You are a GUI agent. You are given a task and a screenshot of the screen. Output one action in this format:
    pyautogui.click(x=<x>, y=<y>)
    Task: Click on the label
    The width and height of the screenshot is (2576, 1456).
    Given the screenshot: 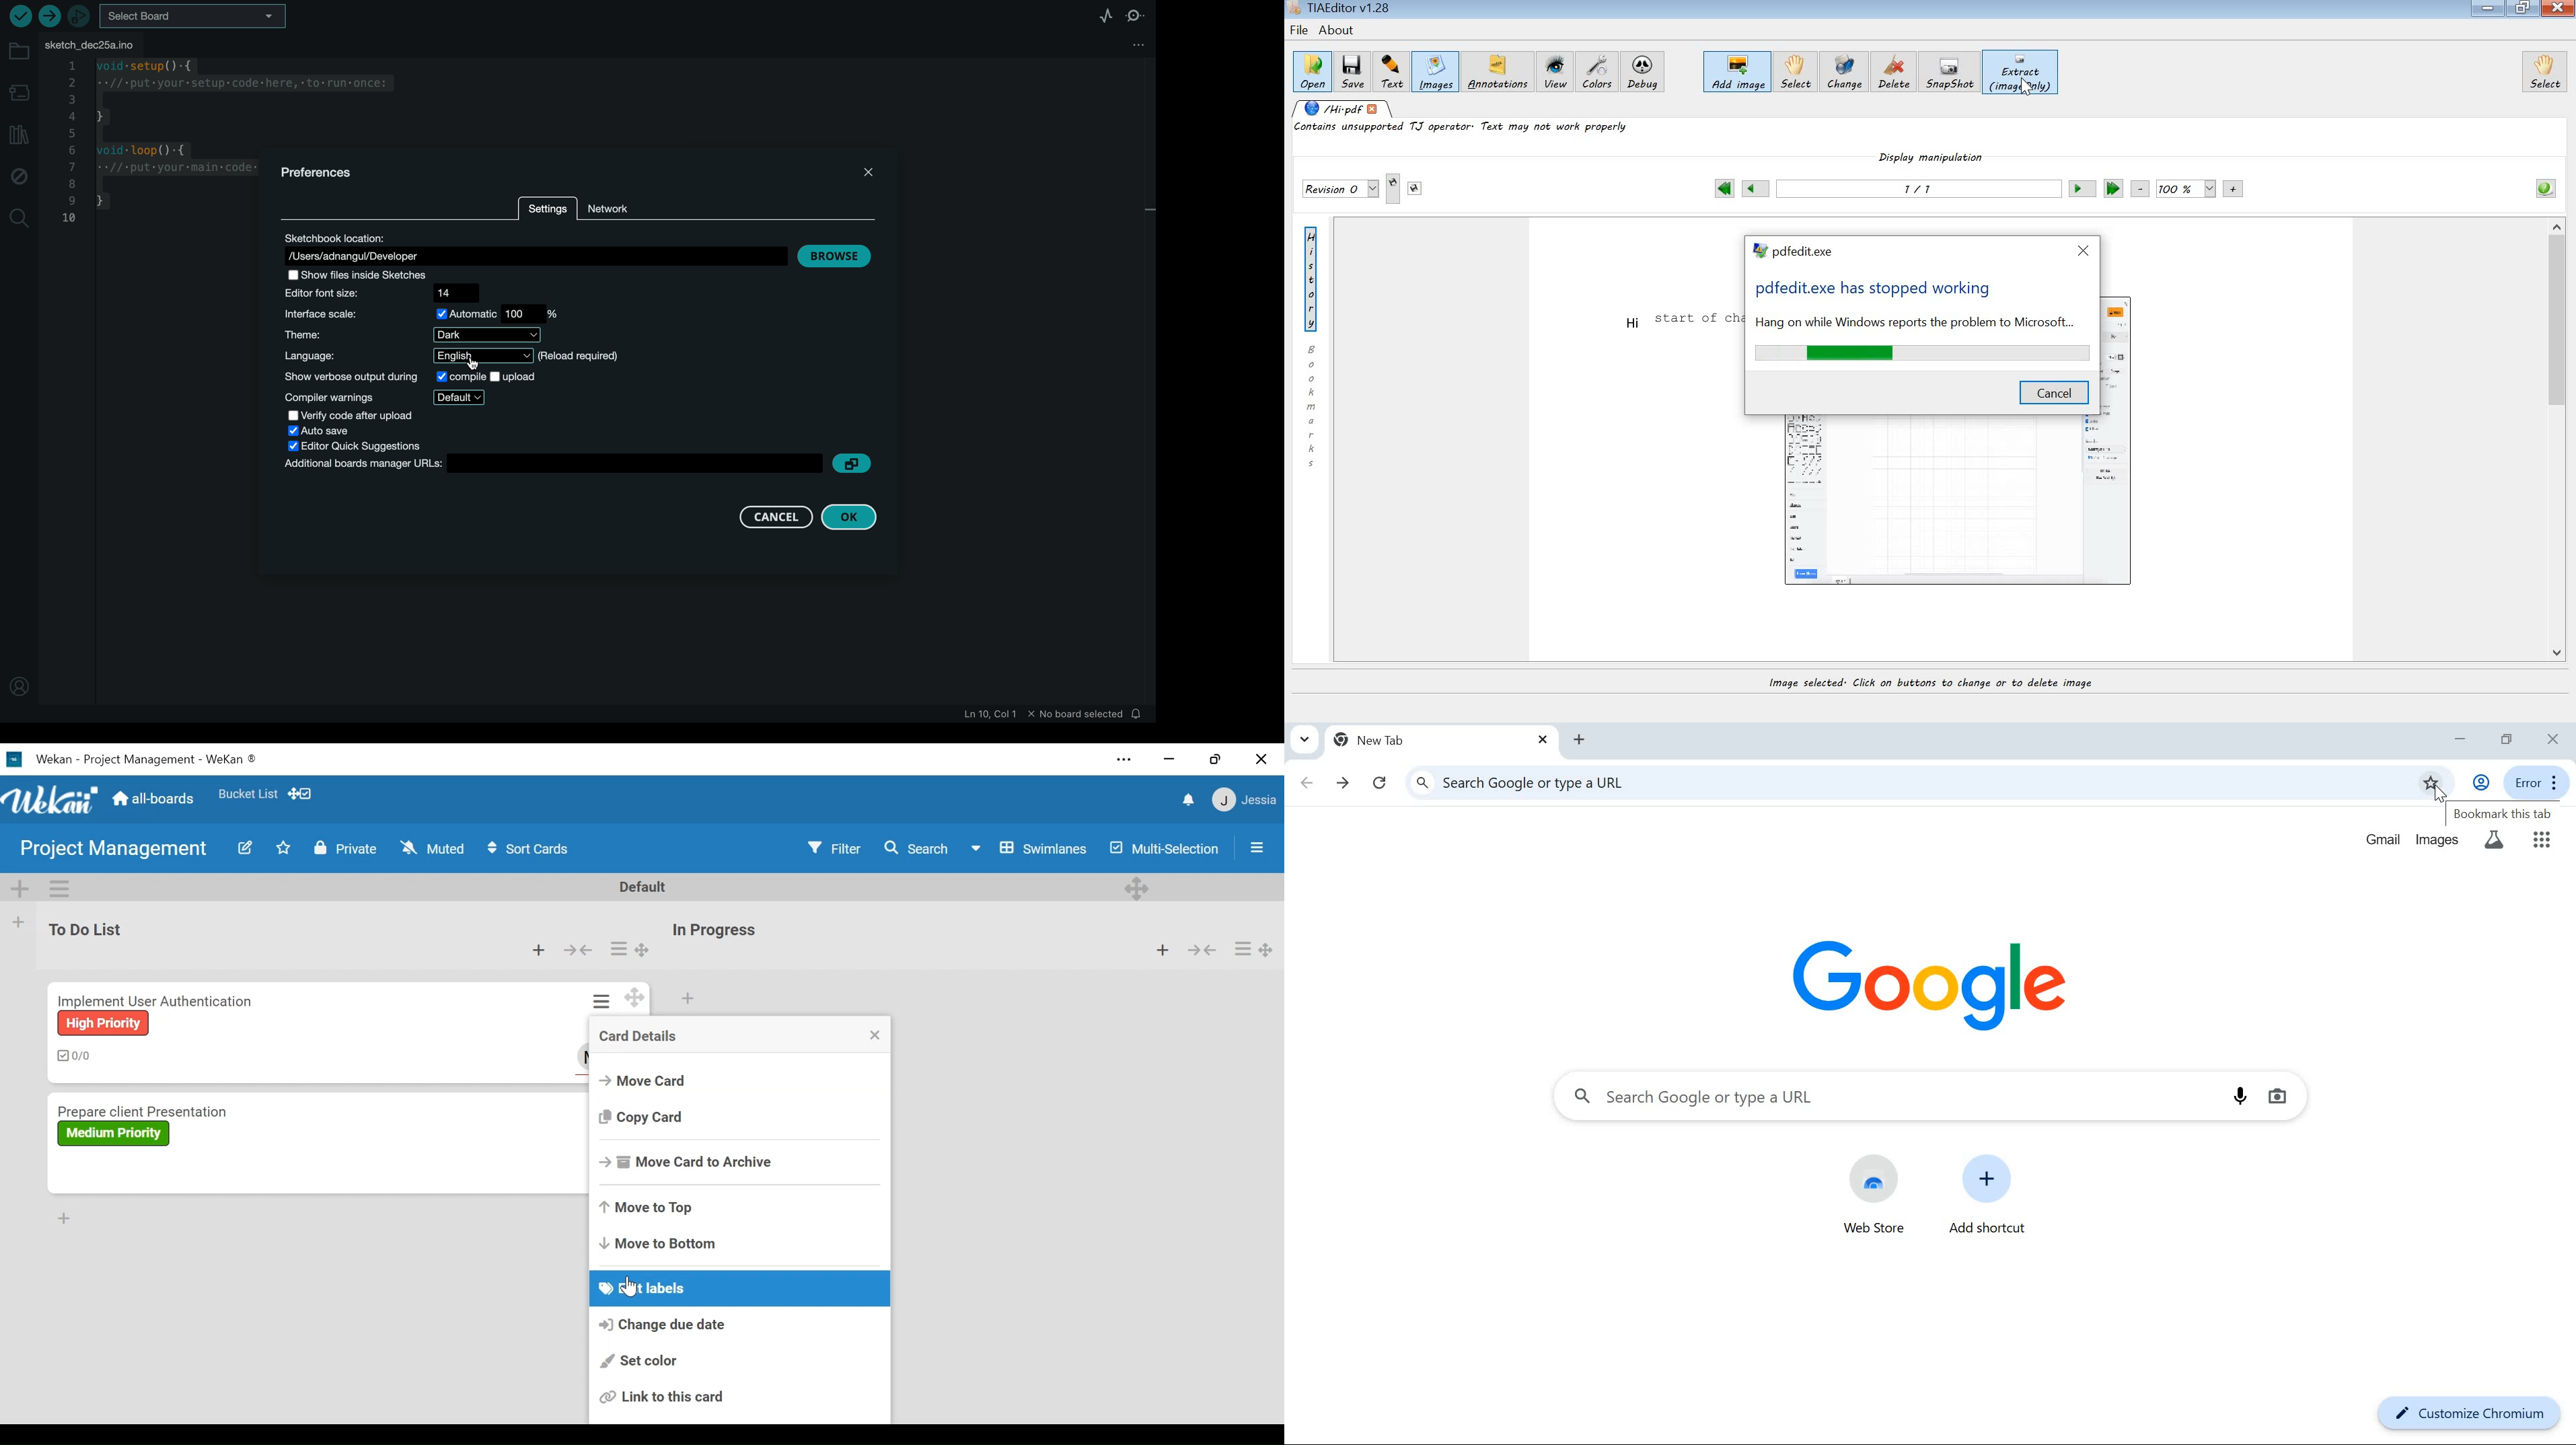 What is the action you would take?
    pyautogui.click(x=113, y=1134)
    